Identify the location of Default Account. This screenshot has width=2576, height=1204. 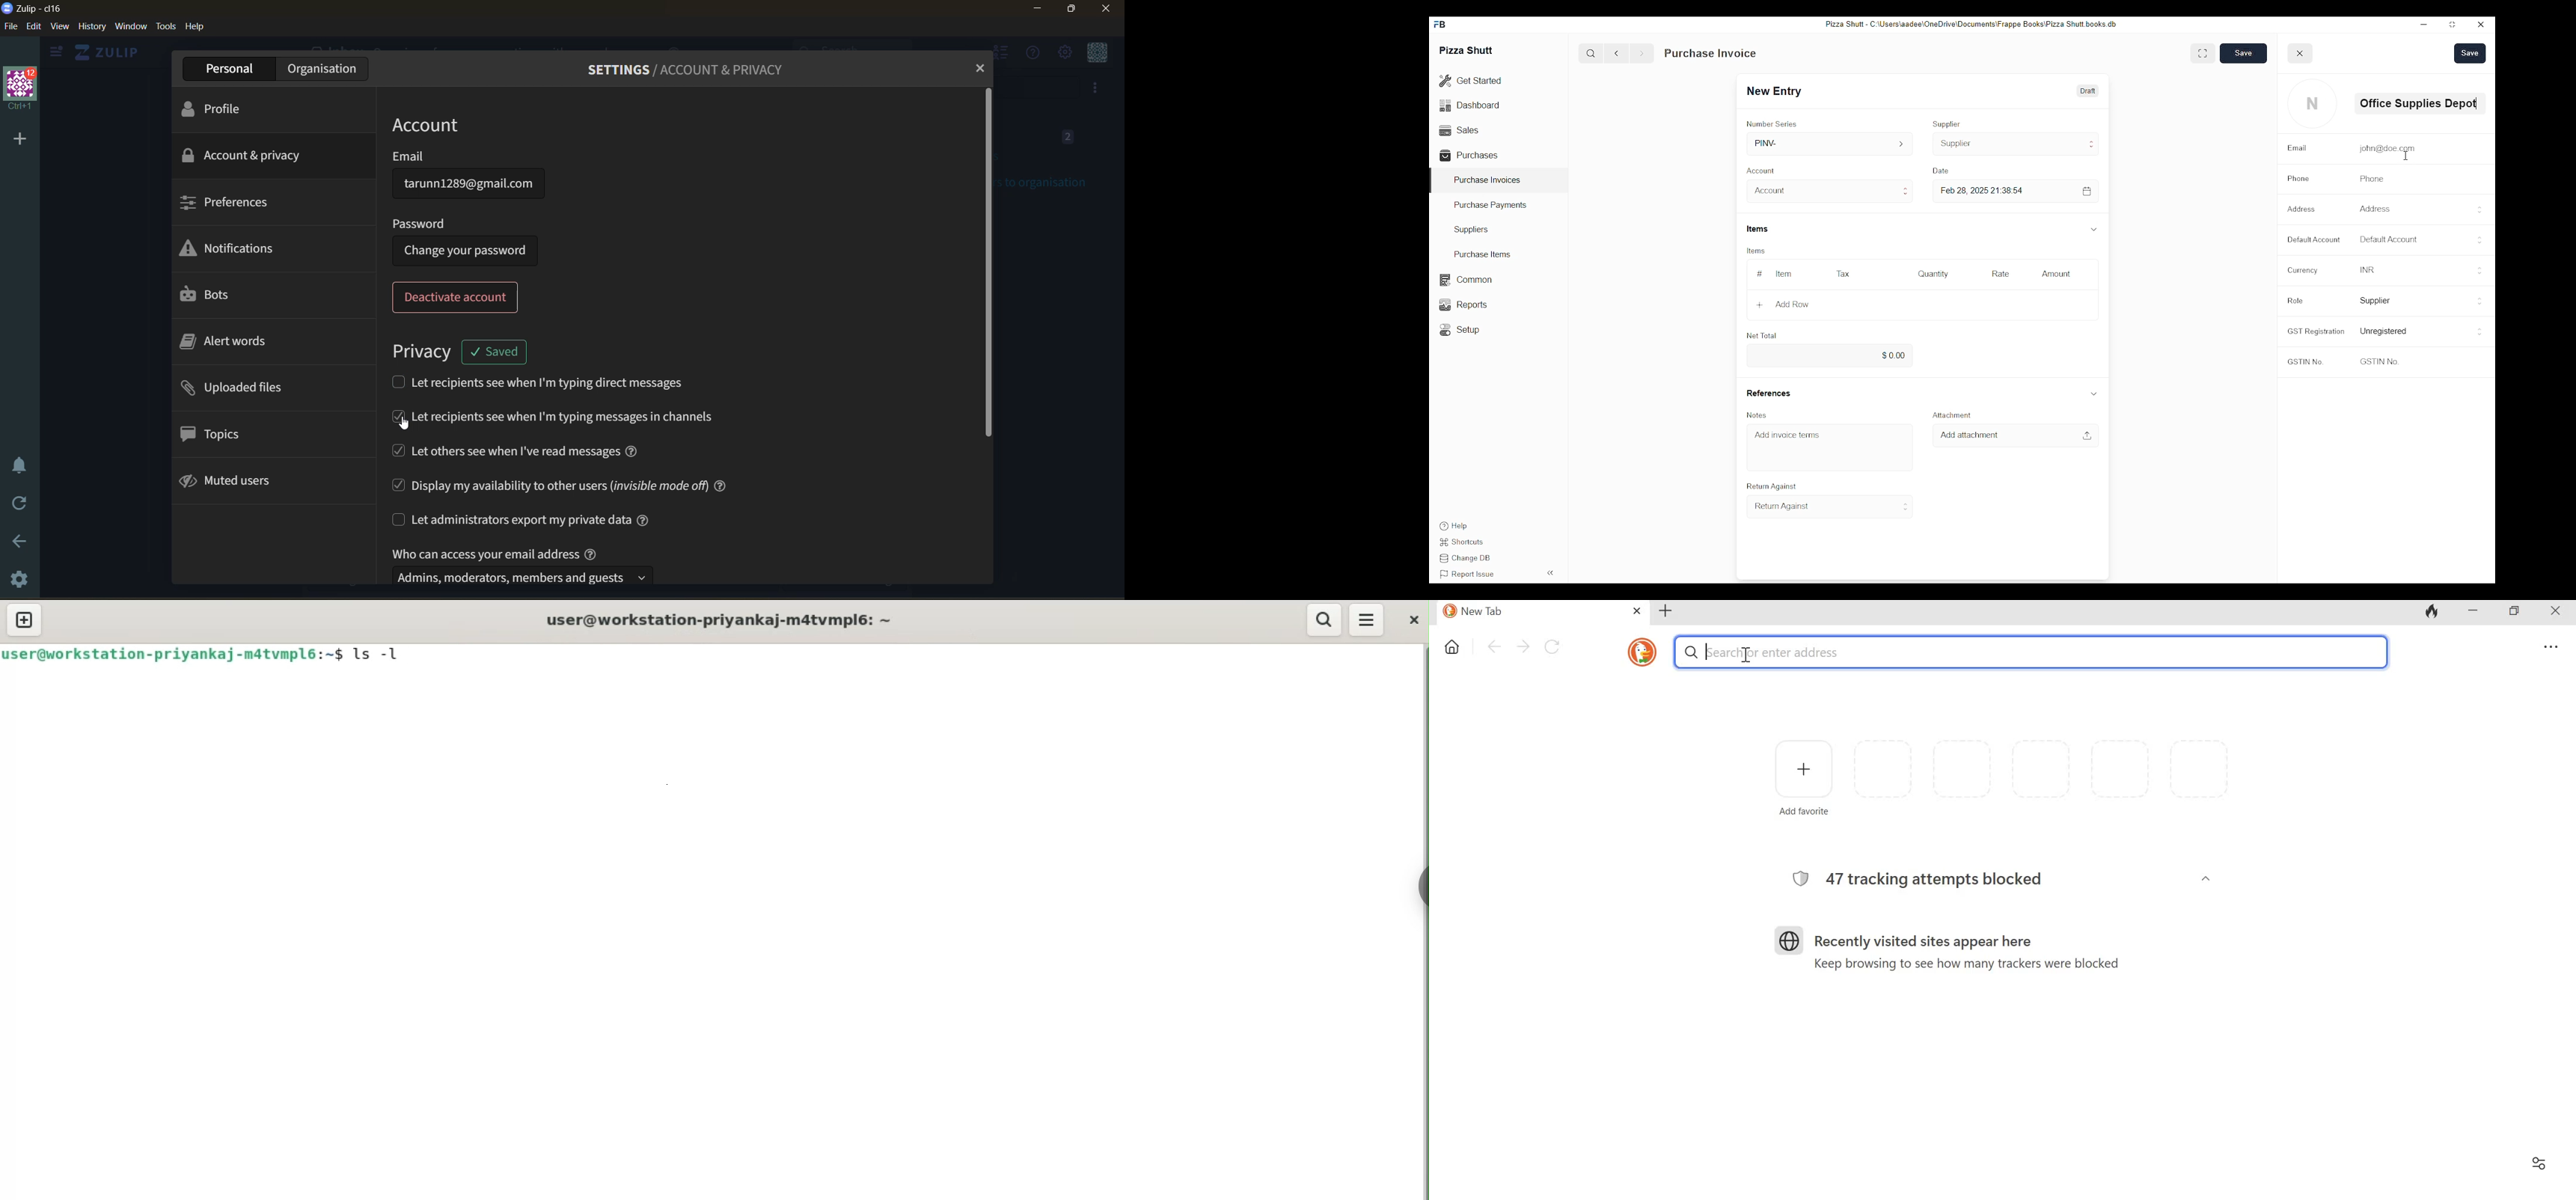
(2389, 239).